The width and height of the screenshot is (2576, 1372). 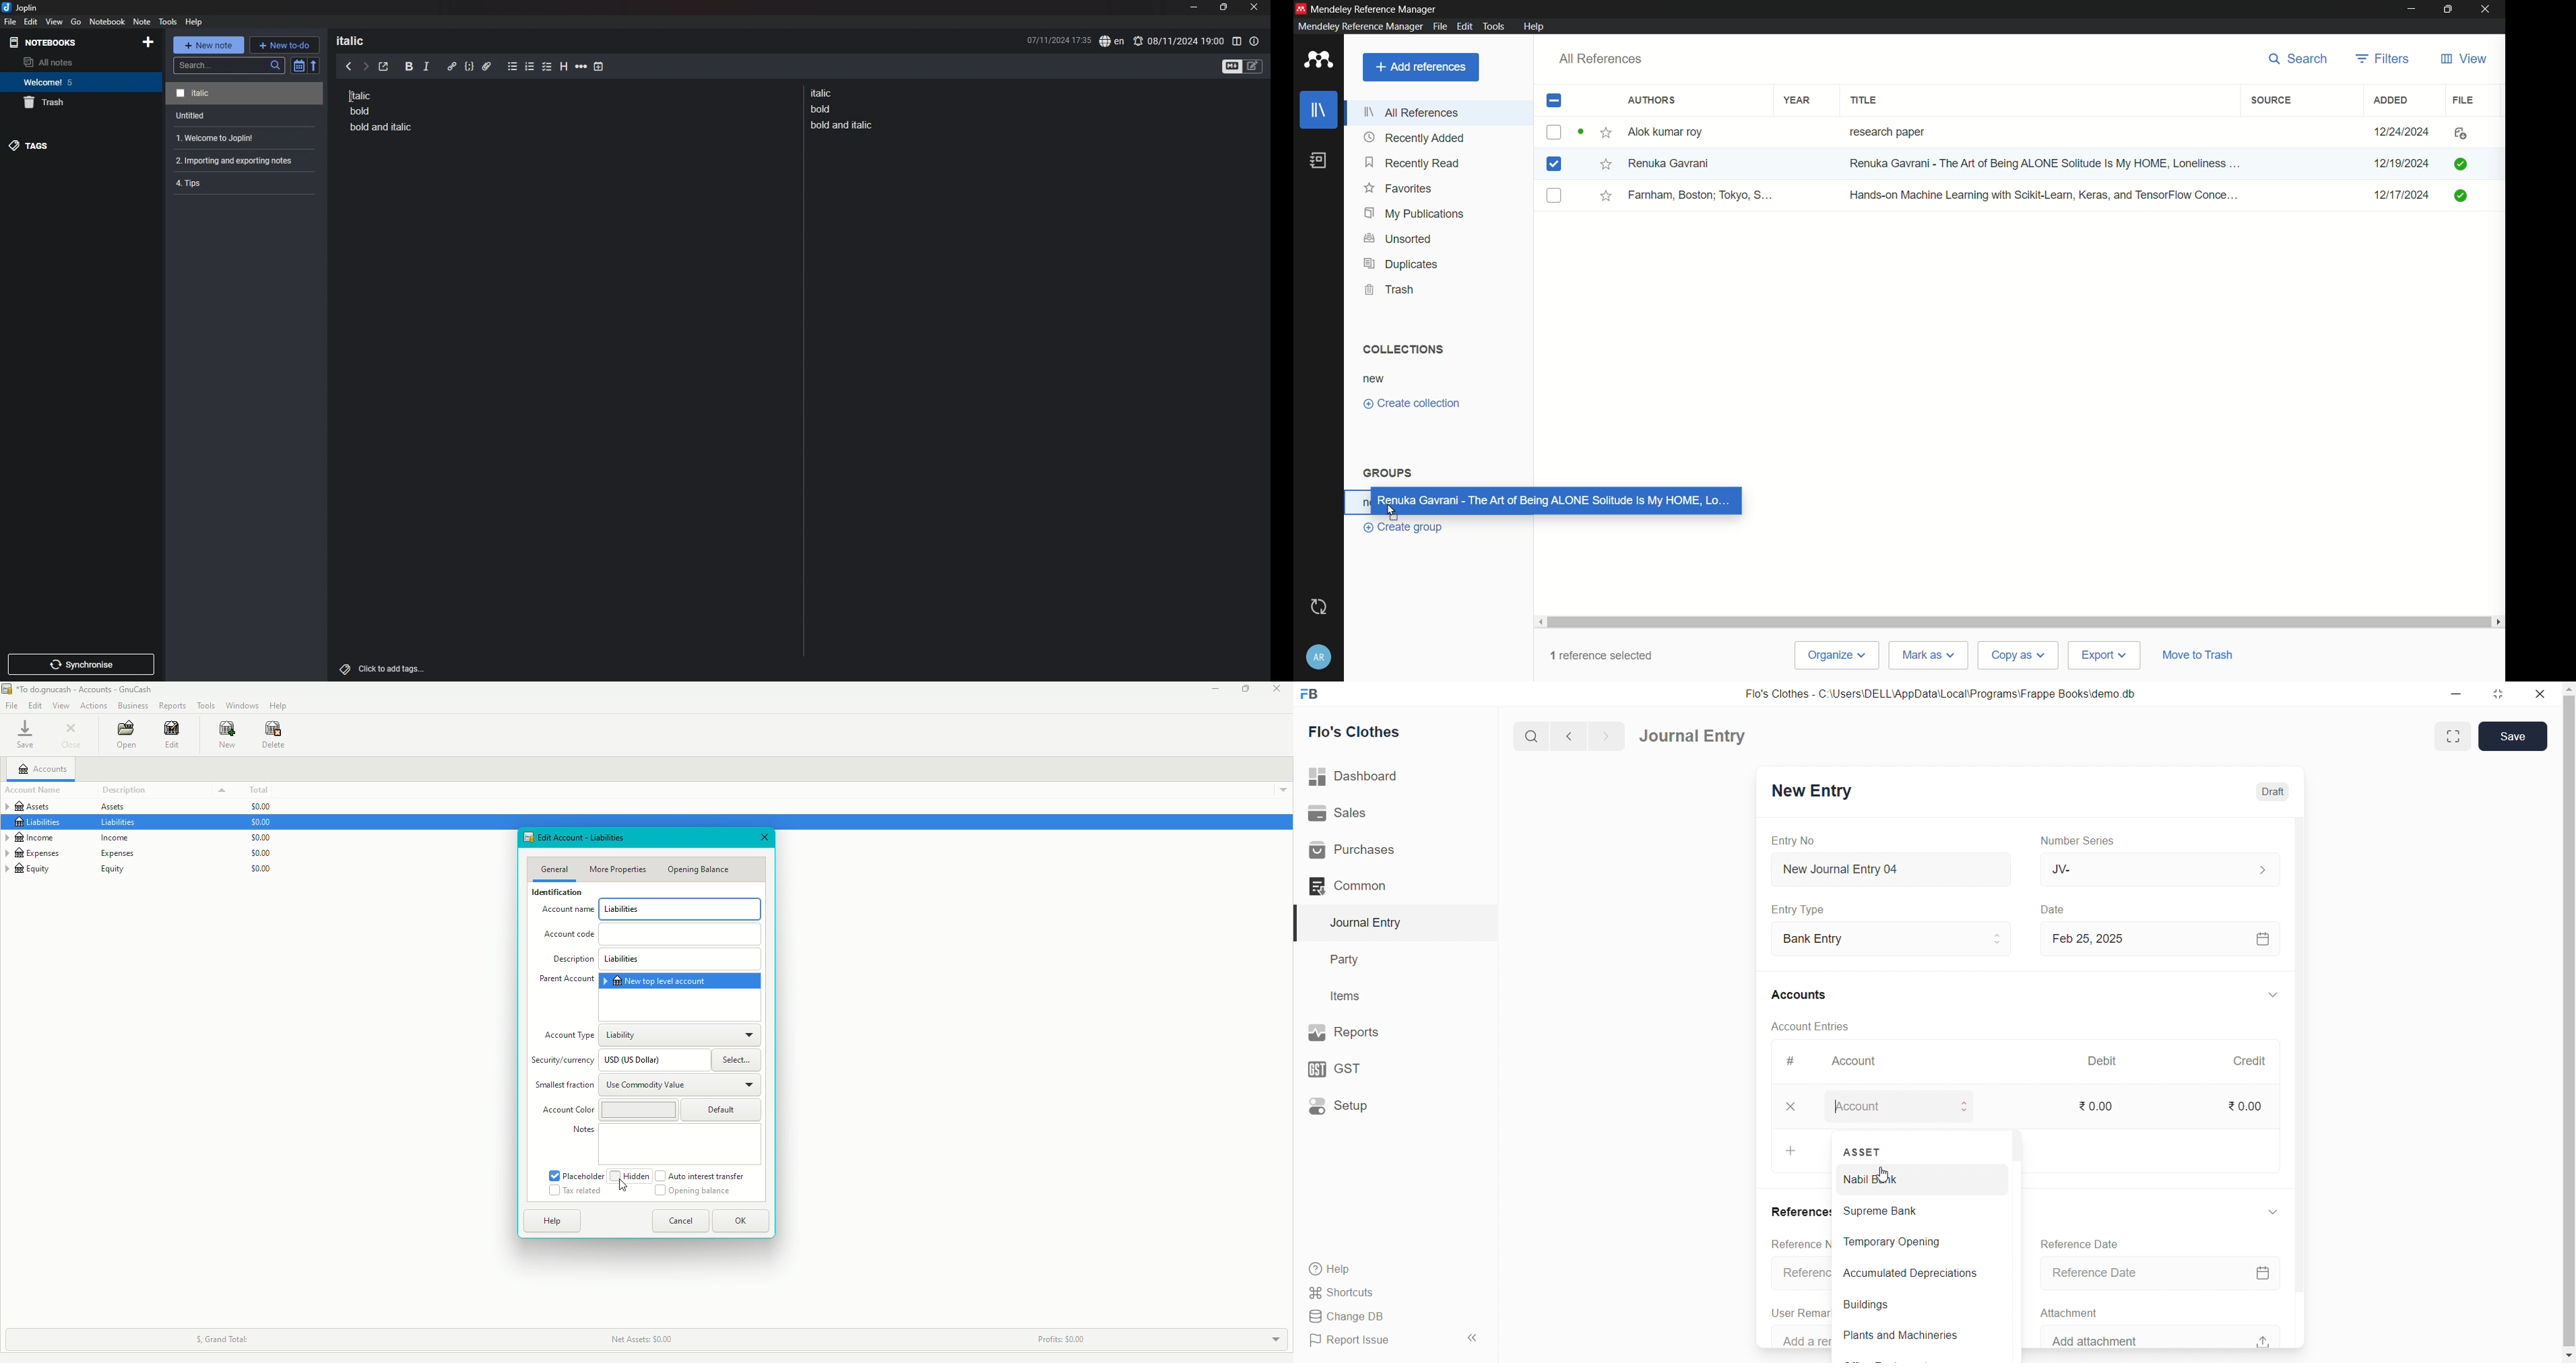 I want to click on navigate forward, so click(x=1606, y=735).